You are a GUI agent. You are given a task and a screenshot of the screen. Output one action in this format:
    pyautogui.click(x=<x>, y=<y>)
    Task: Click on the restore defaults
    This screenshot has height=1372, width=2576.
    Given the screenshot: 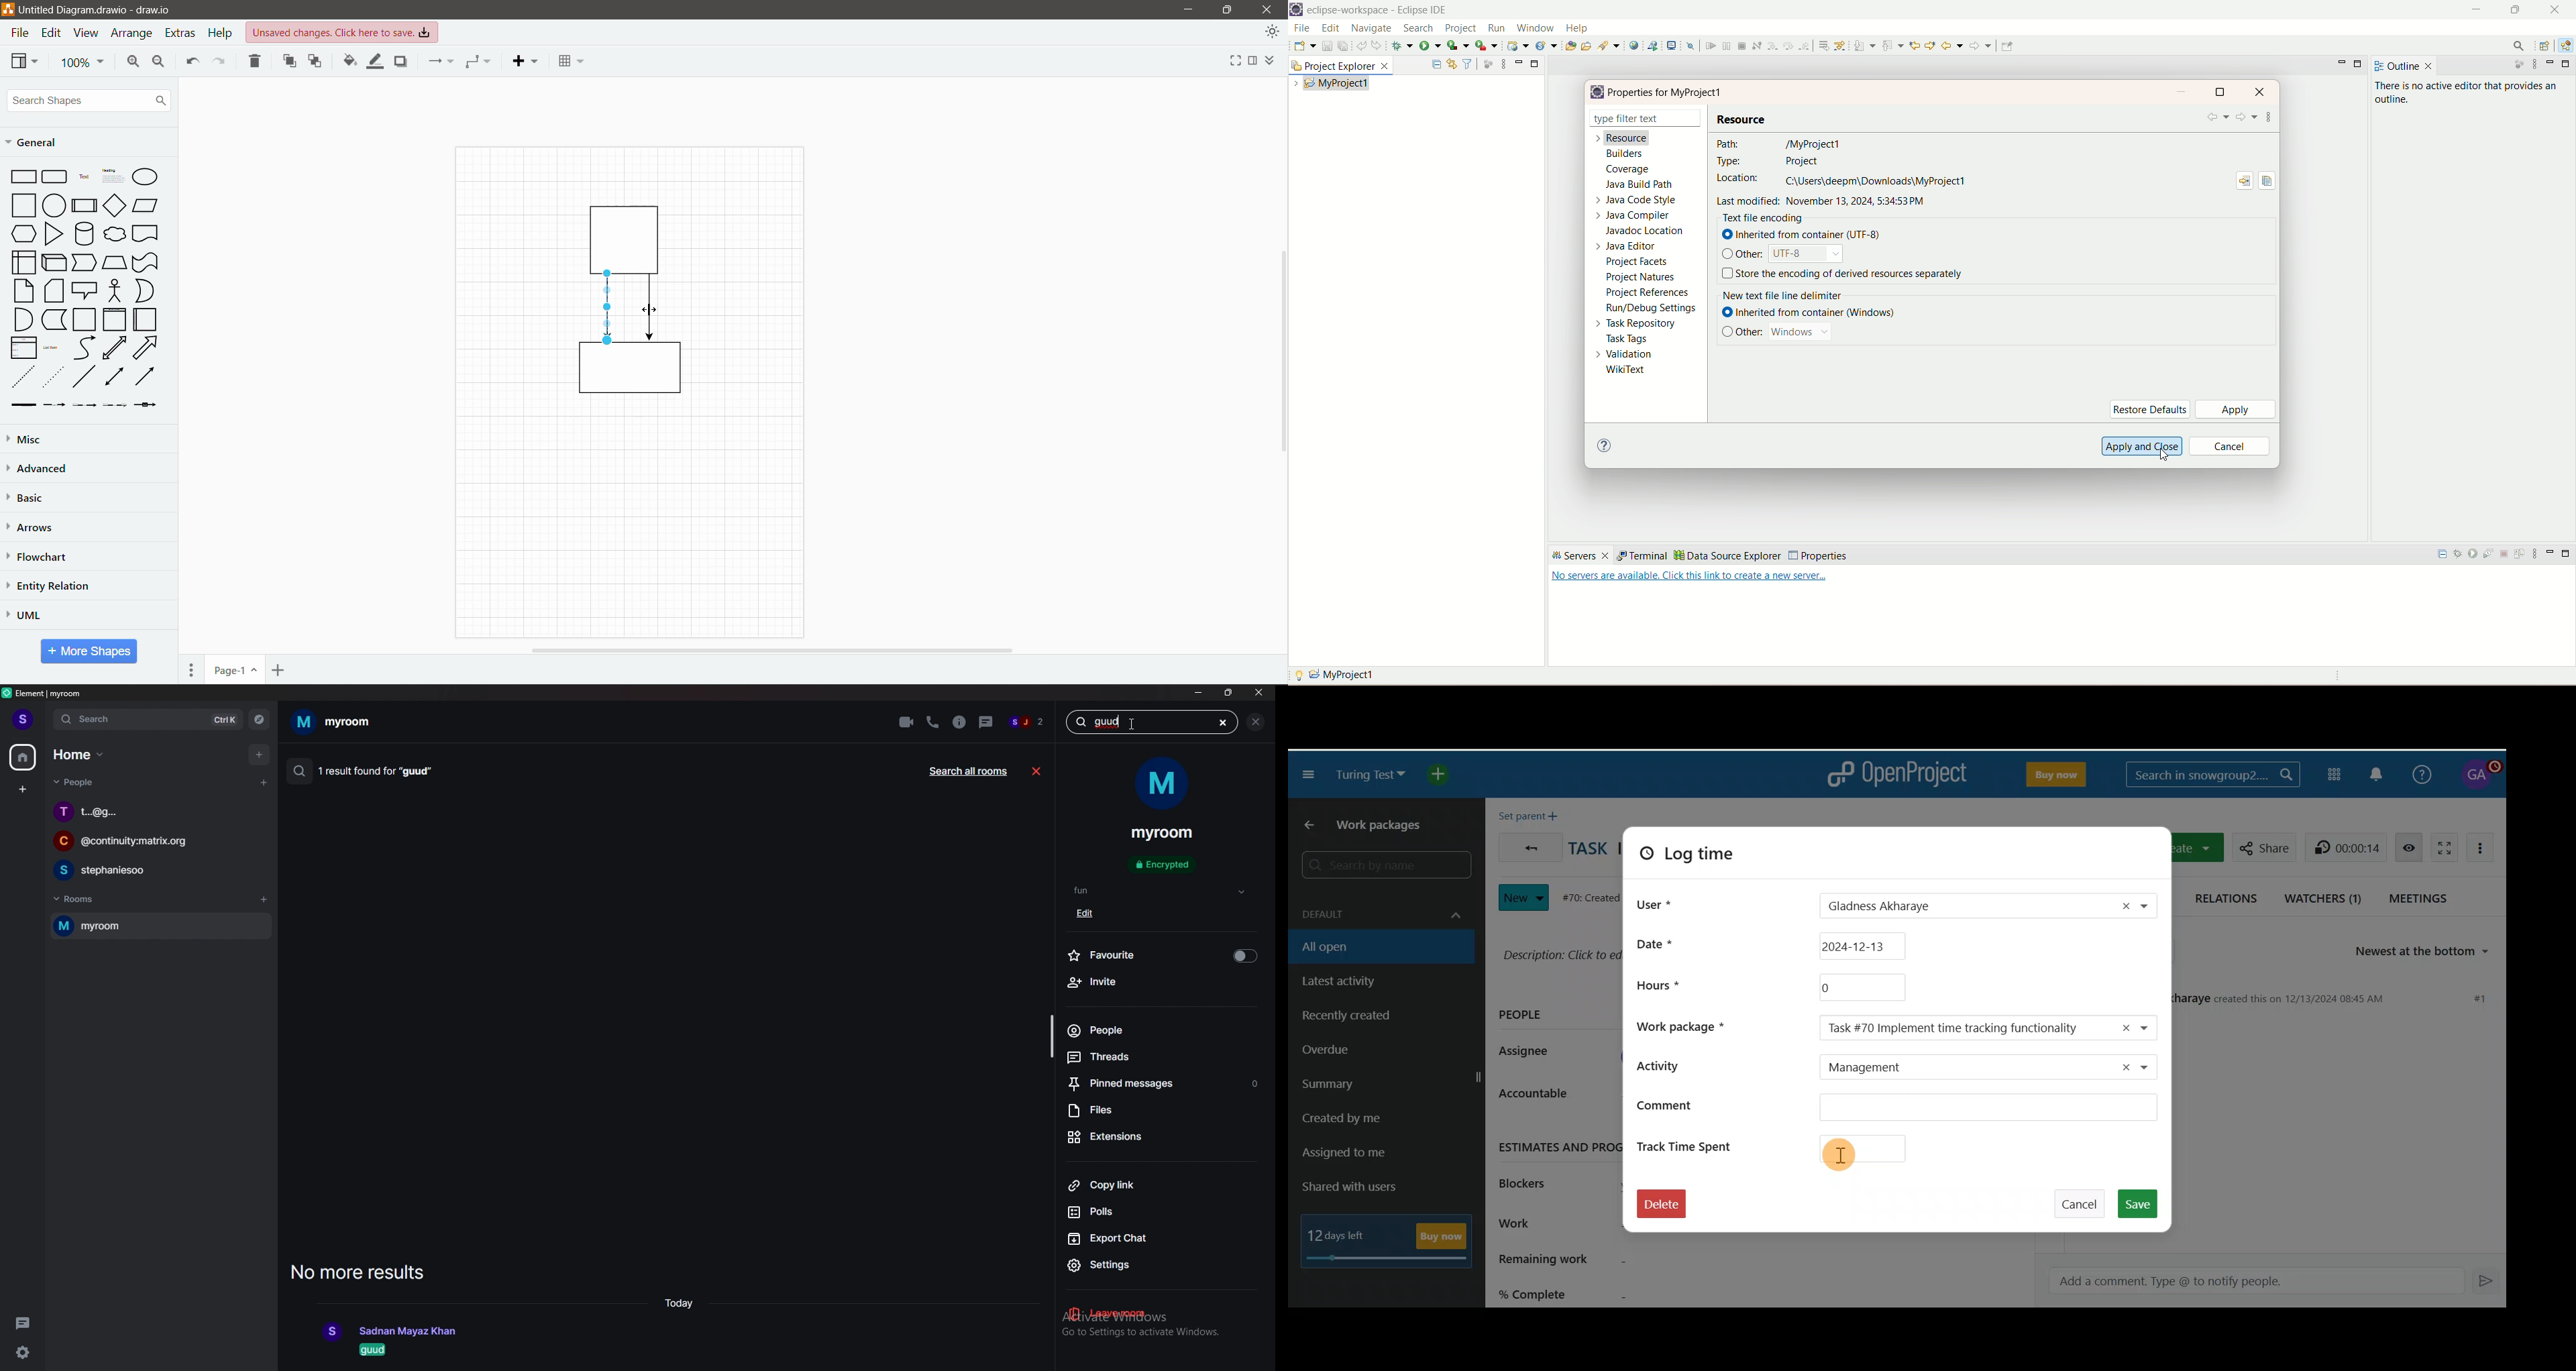 What is the action you would take?
    pyautogui.click(x=2151, y=409)
    